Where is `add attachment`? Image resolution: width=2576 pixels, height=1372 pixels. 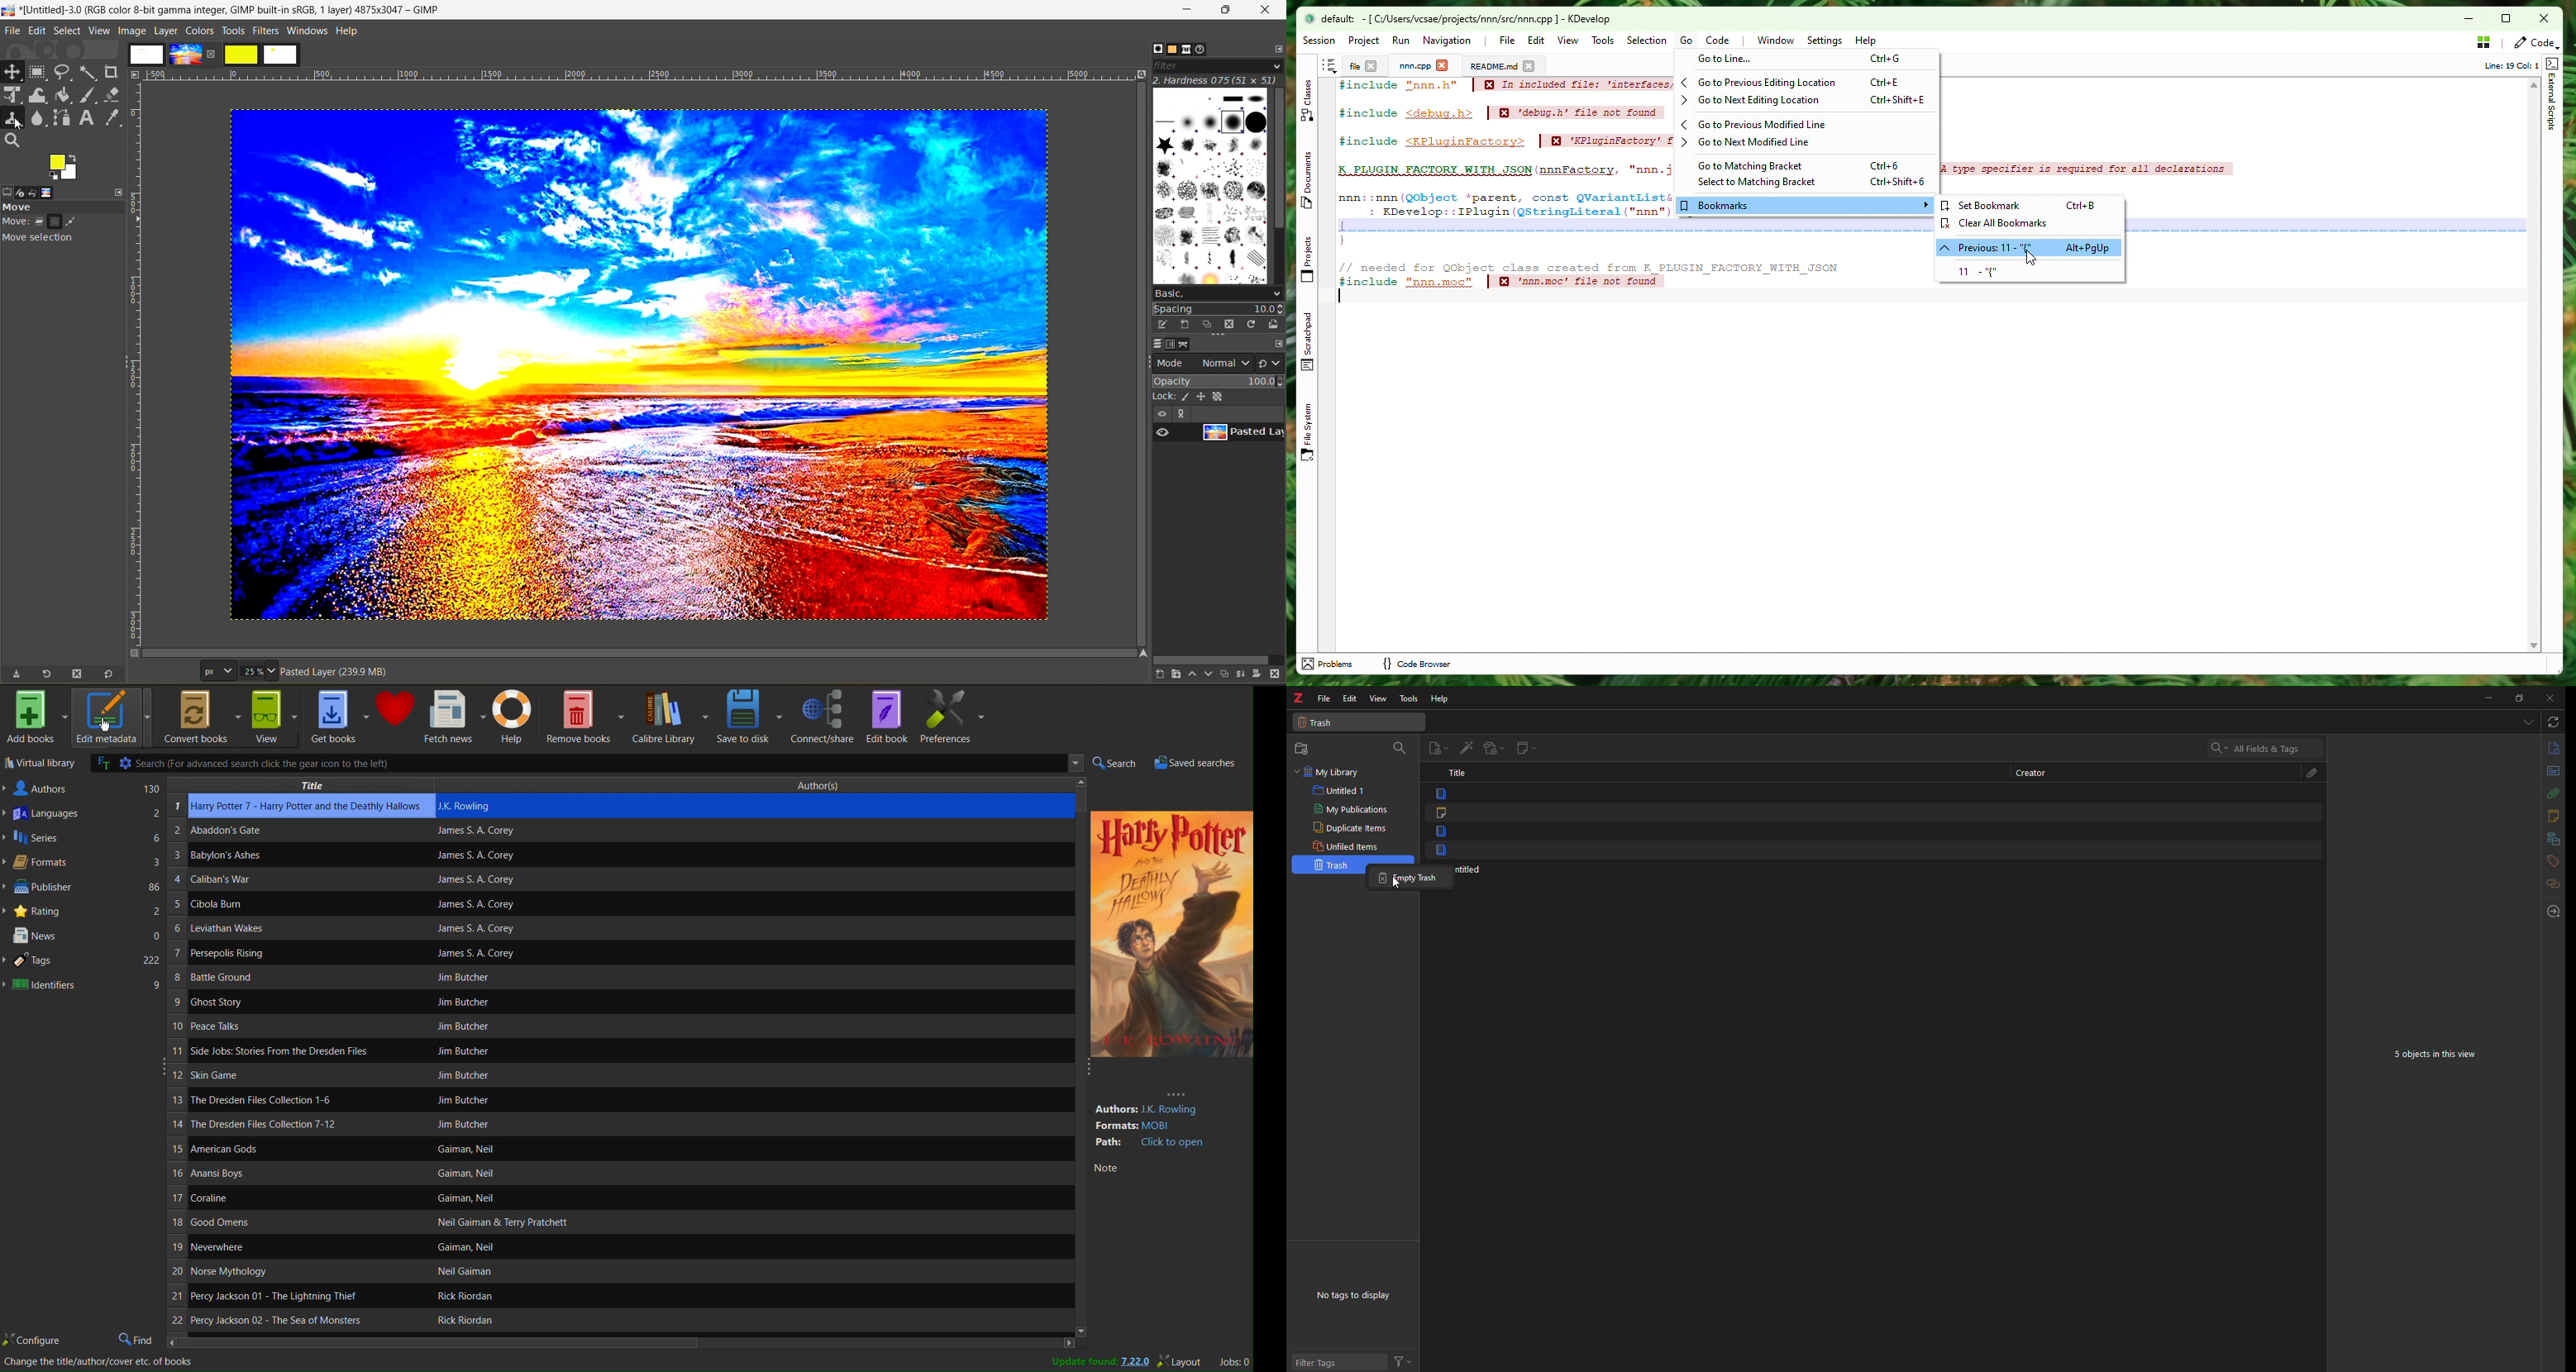
add attachment is located at coordinates (1492, 748).